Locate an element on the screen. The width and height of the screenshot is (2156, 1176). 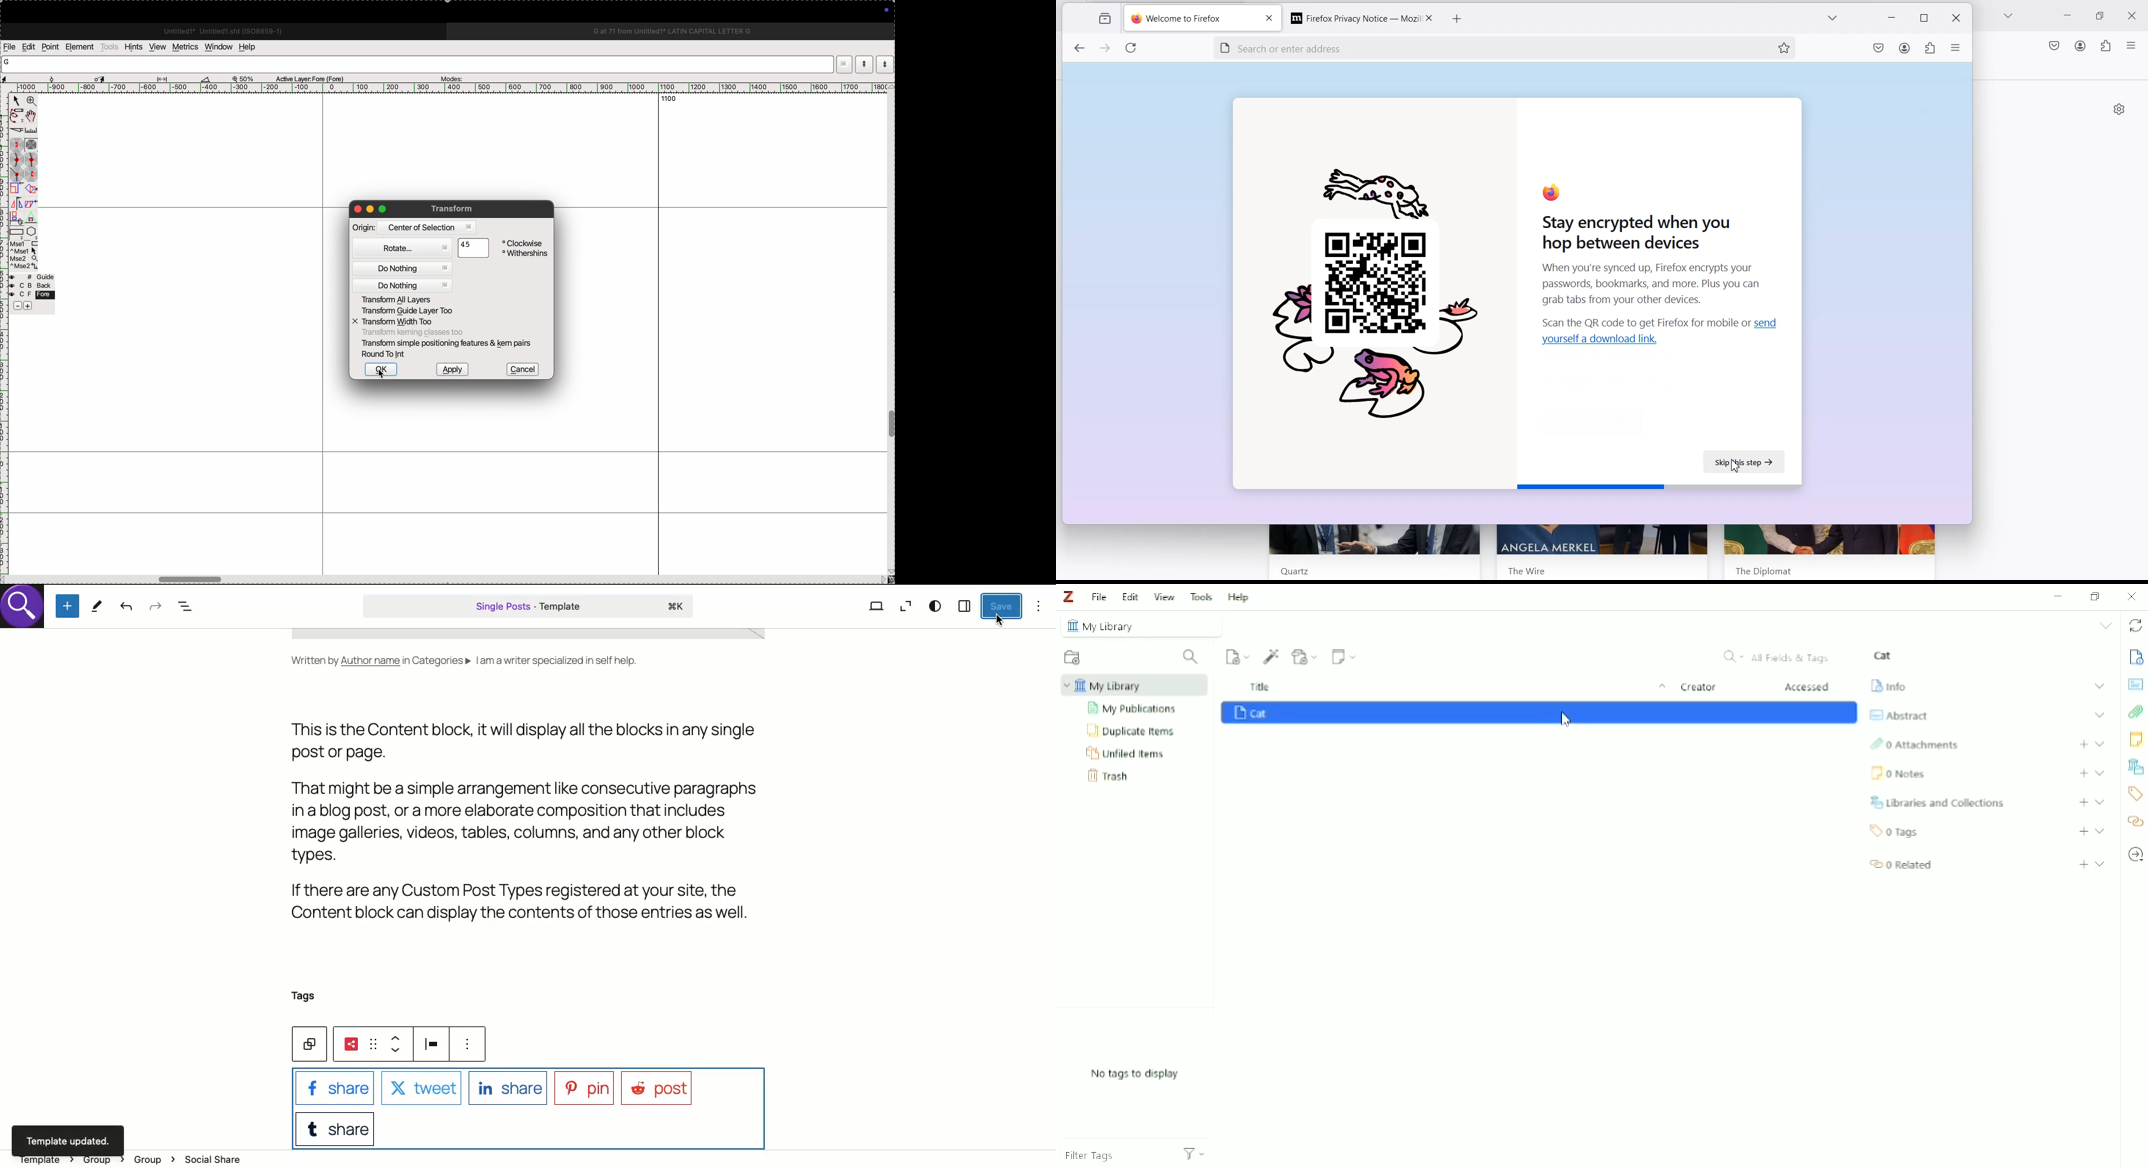
Sidebar is located at coordinates (966, 605).